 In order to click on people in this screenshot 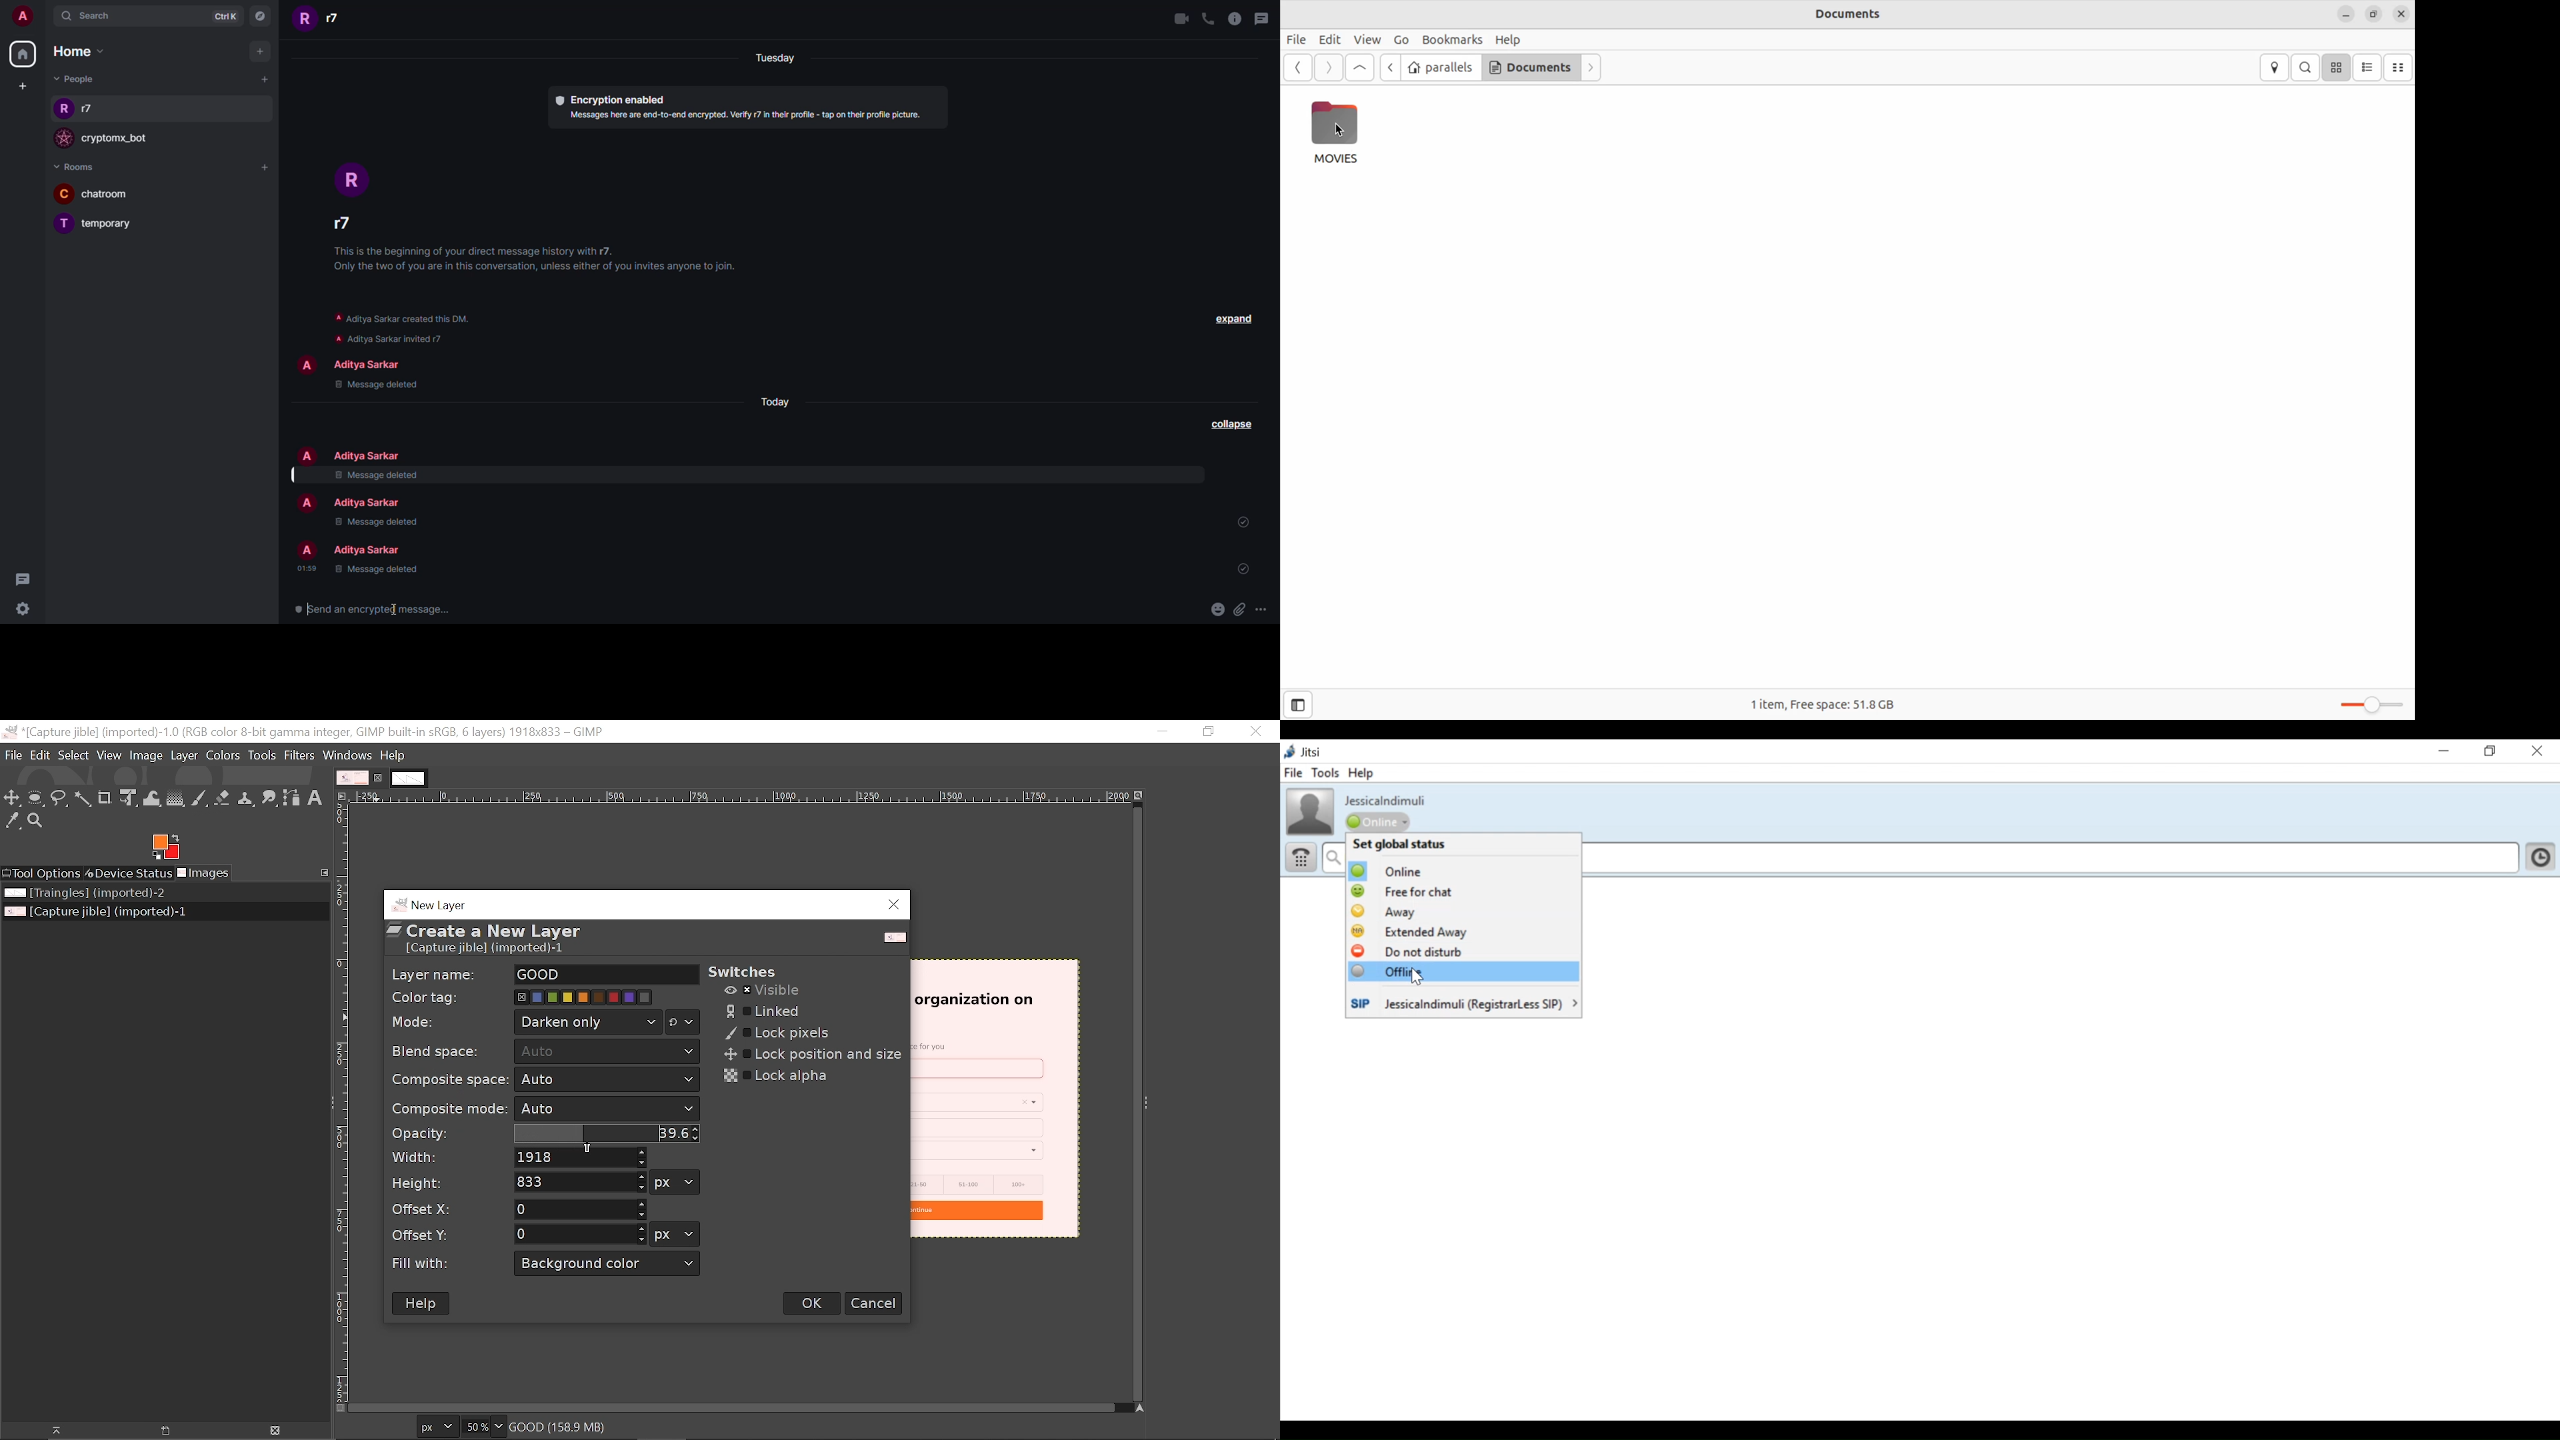, I will do `click(340, 225)`.